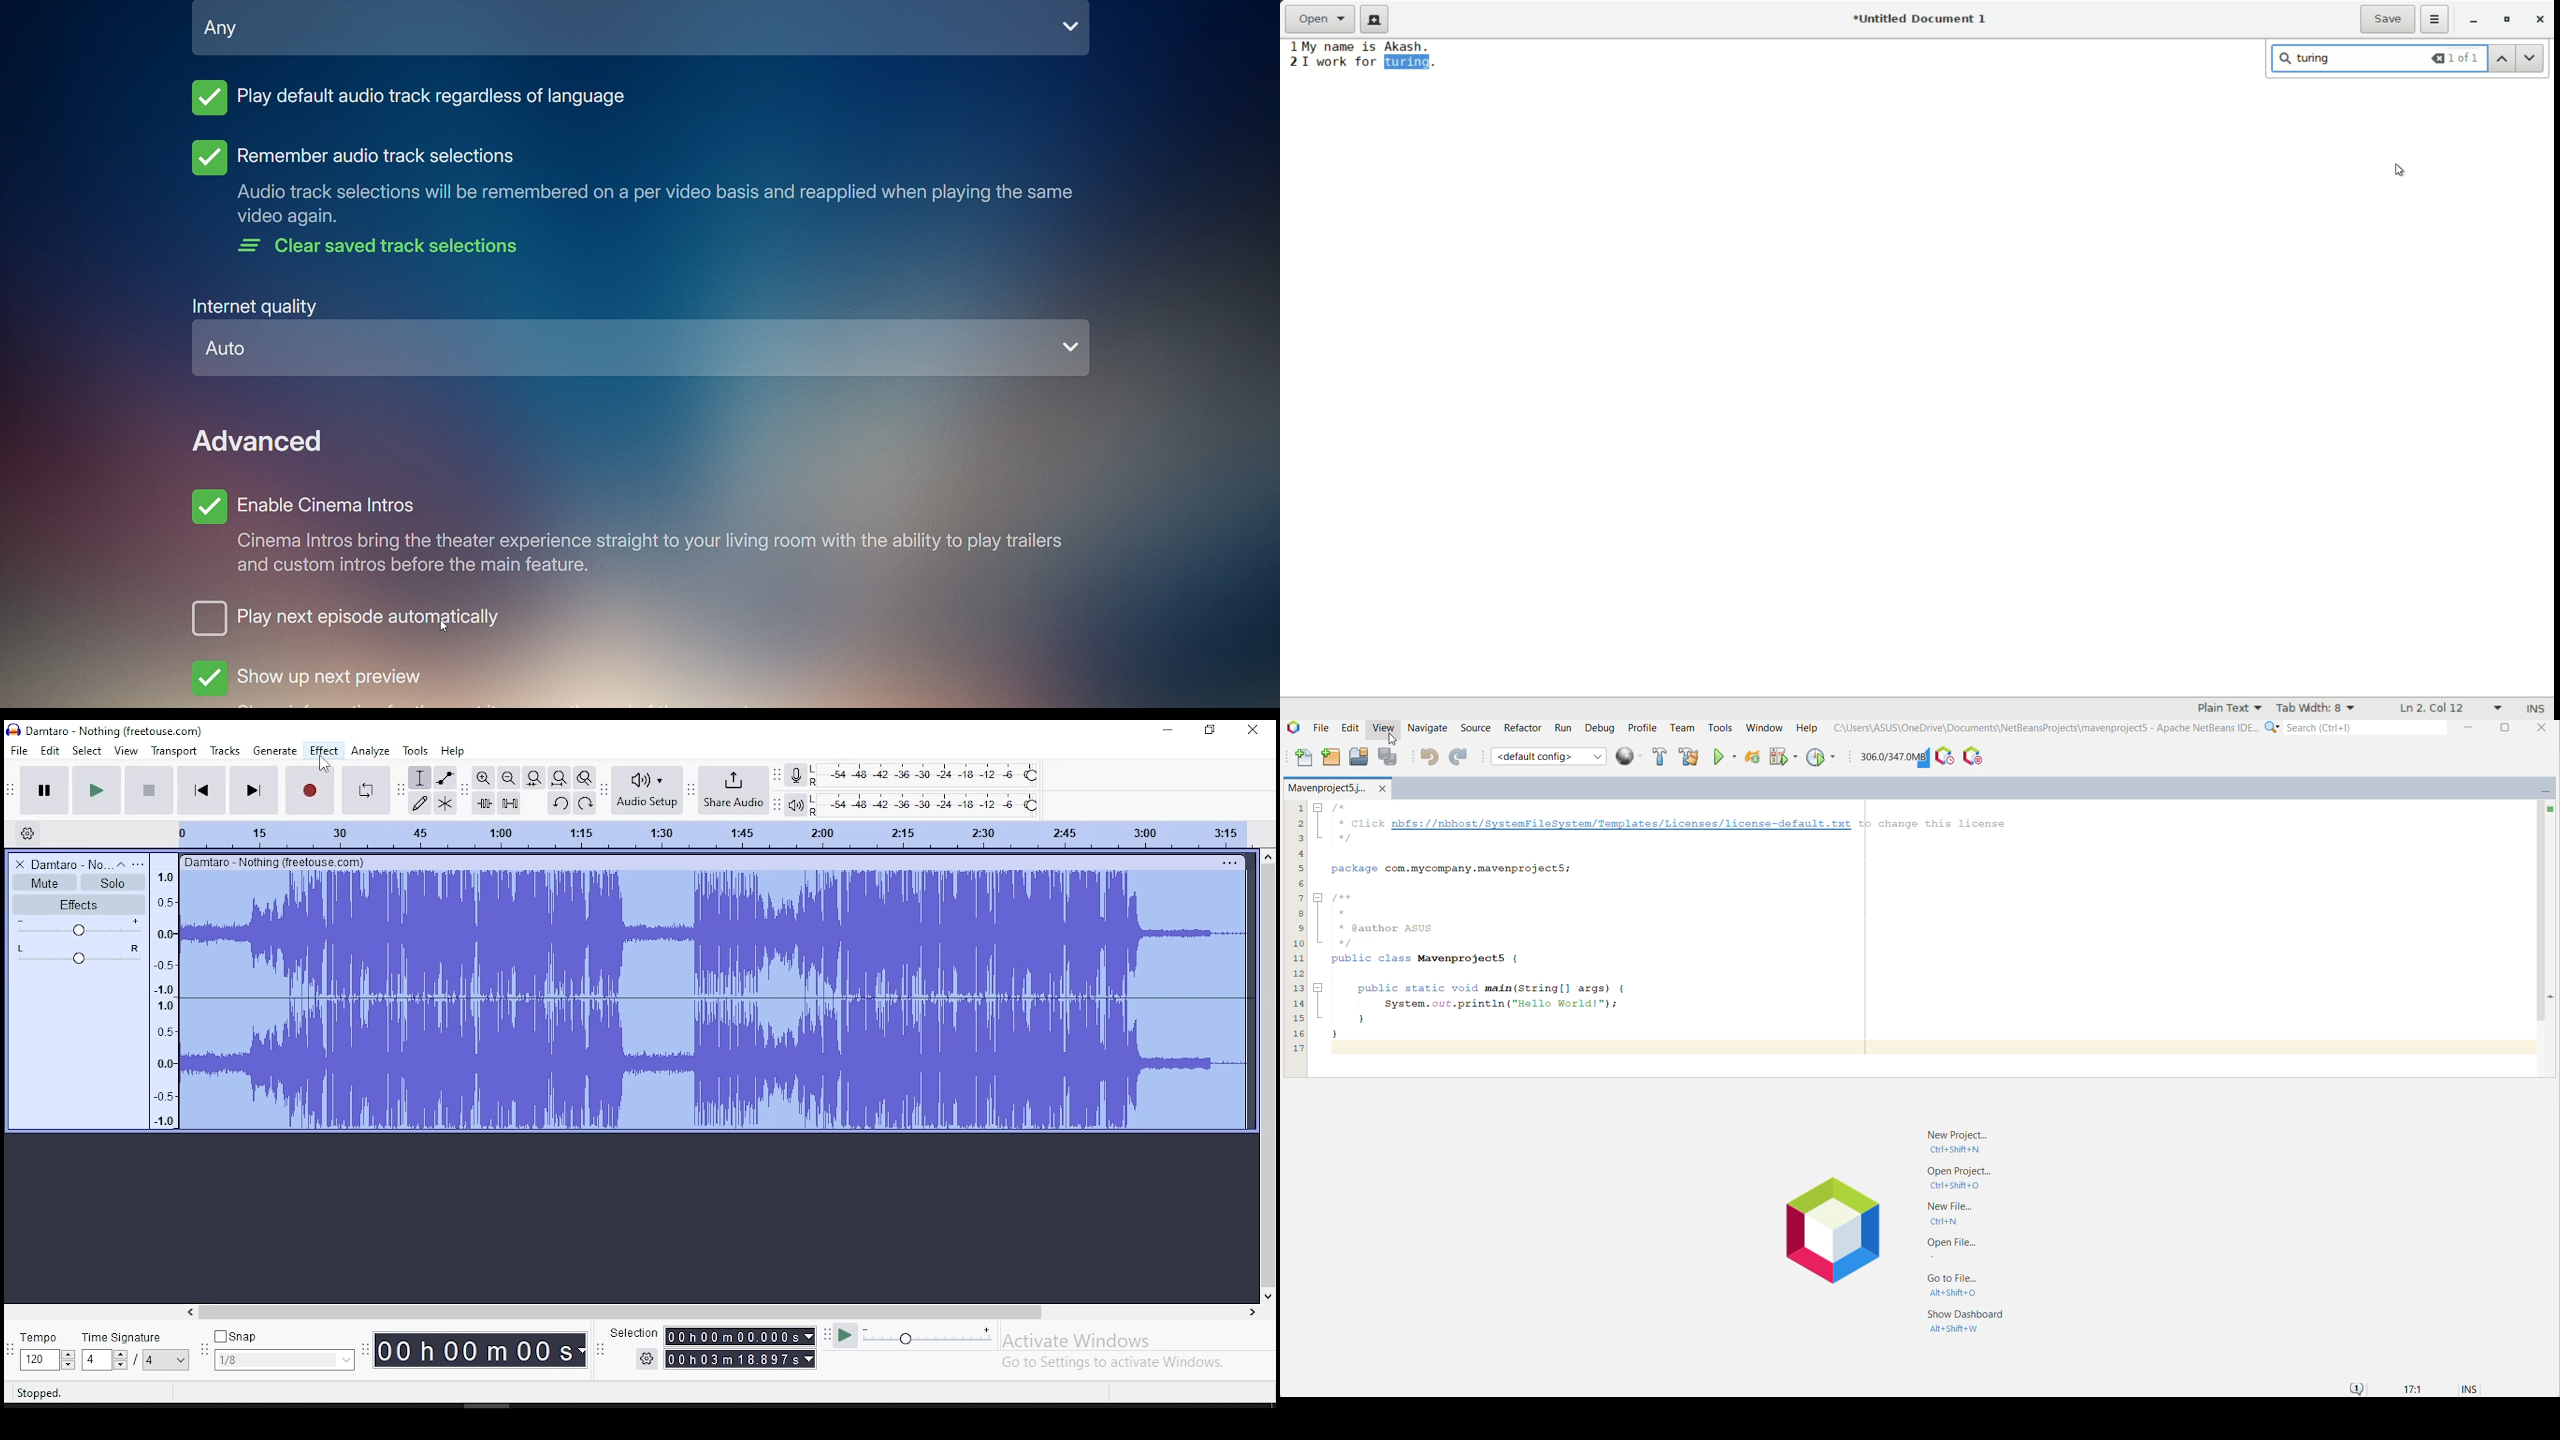 This screenshot has height=1456, width=2576. Describe the element at coordinates (16, 864) in the screenshot. I see `delete track` at that location.